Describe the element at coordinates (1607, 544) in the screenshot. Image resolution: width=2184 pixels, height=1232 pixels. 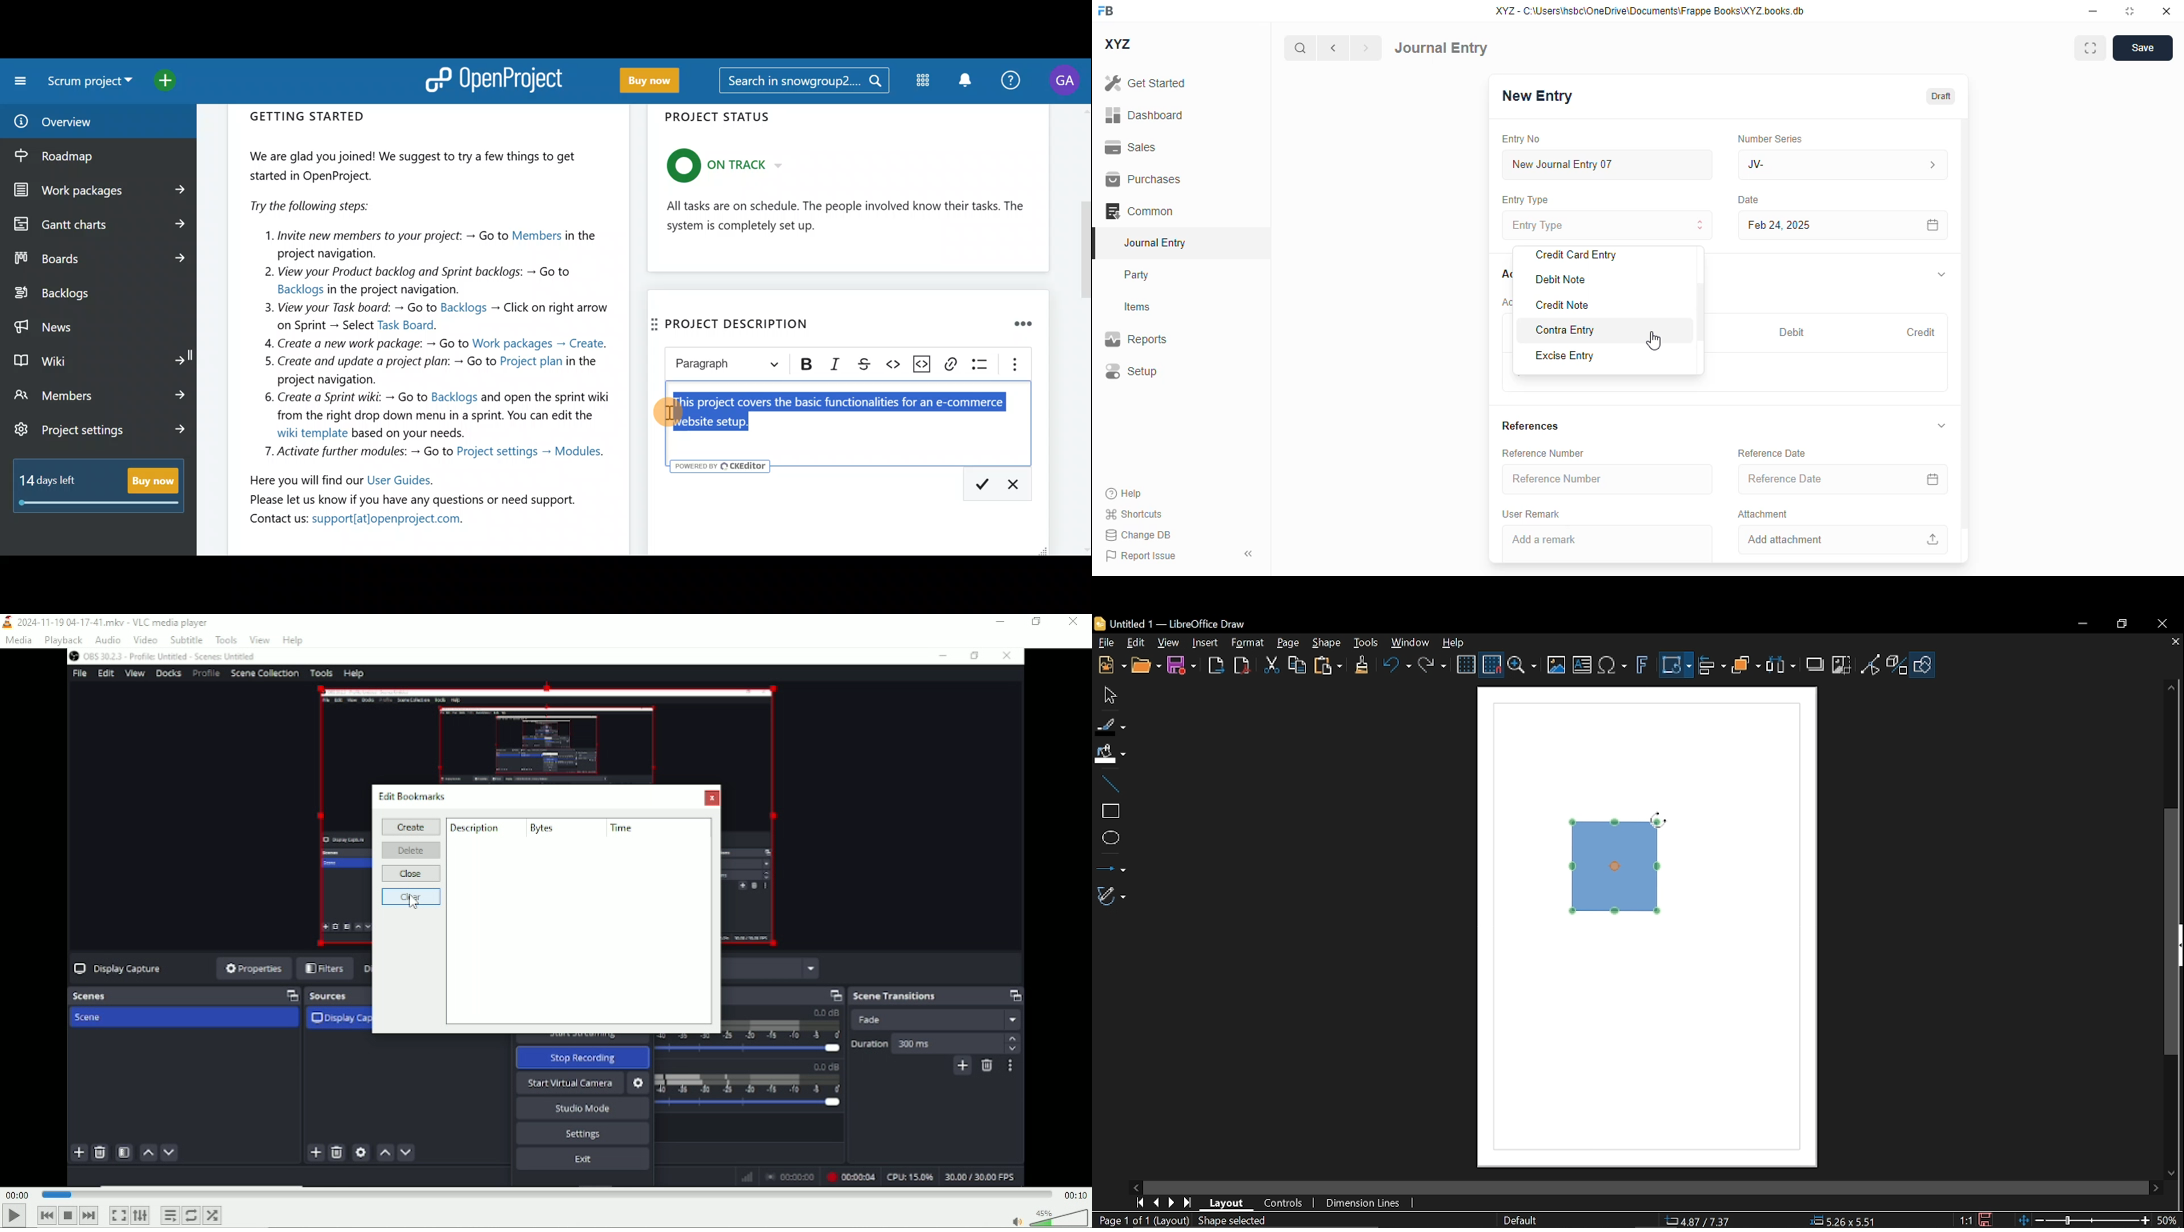
I see `add a remark` at that location.